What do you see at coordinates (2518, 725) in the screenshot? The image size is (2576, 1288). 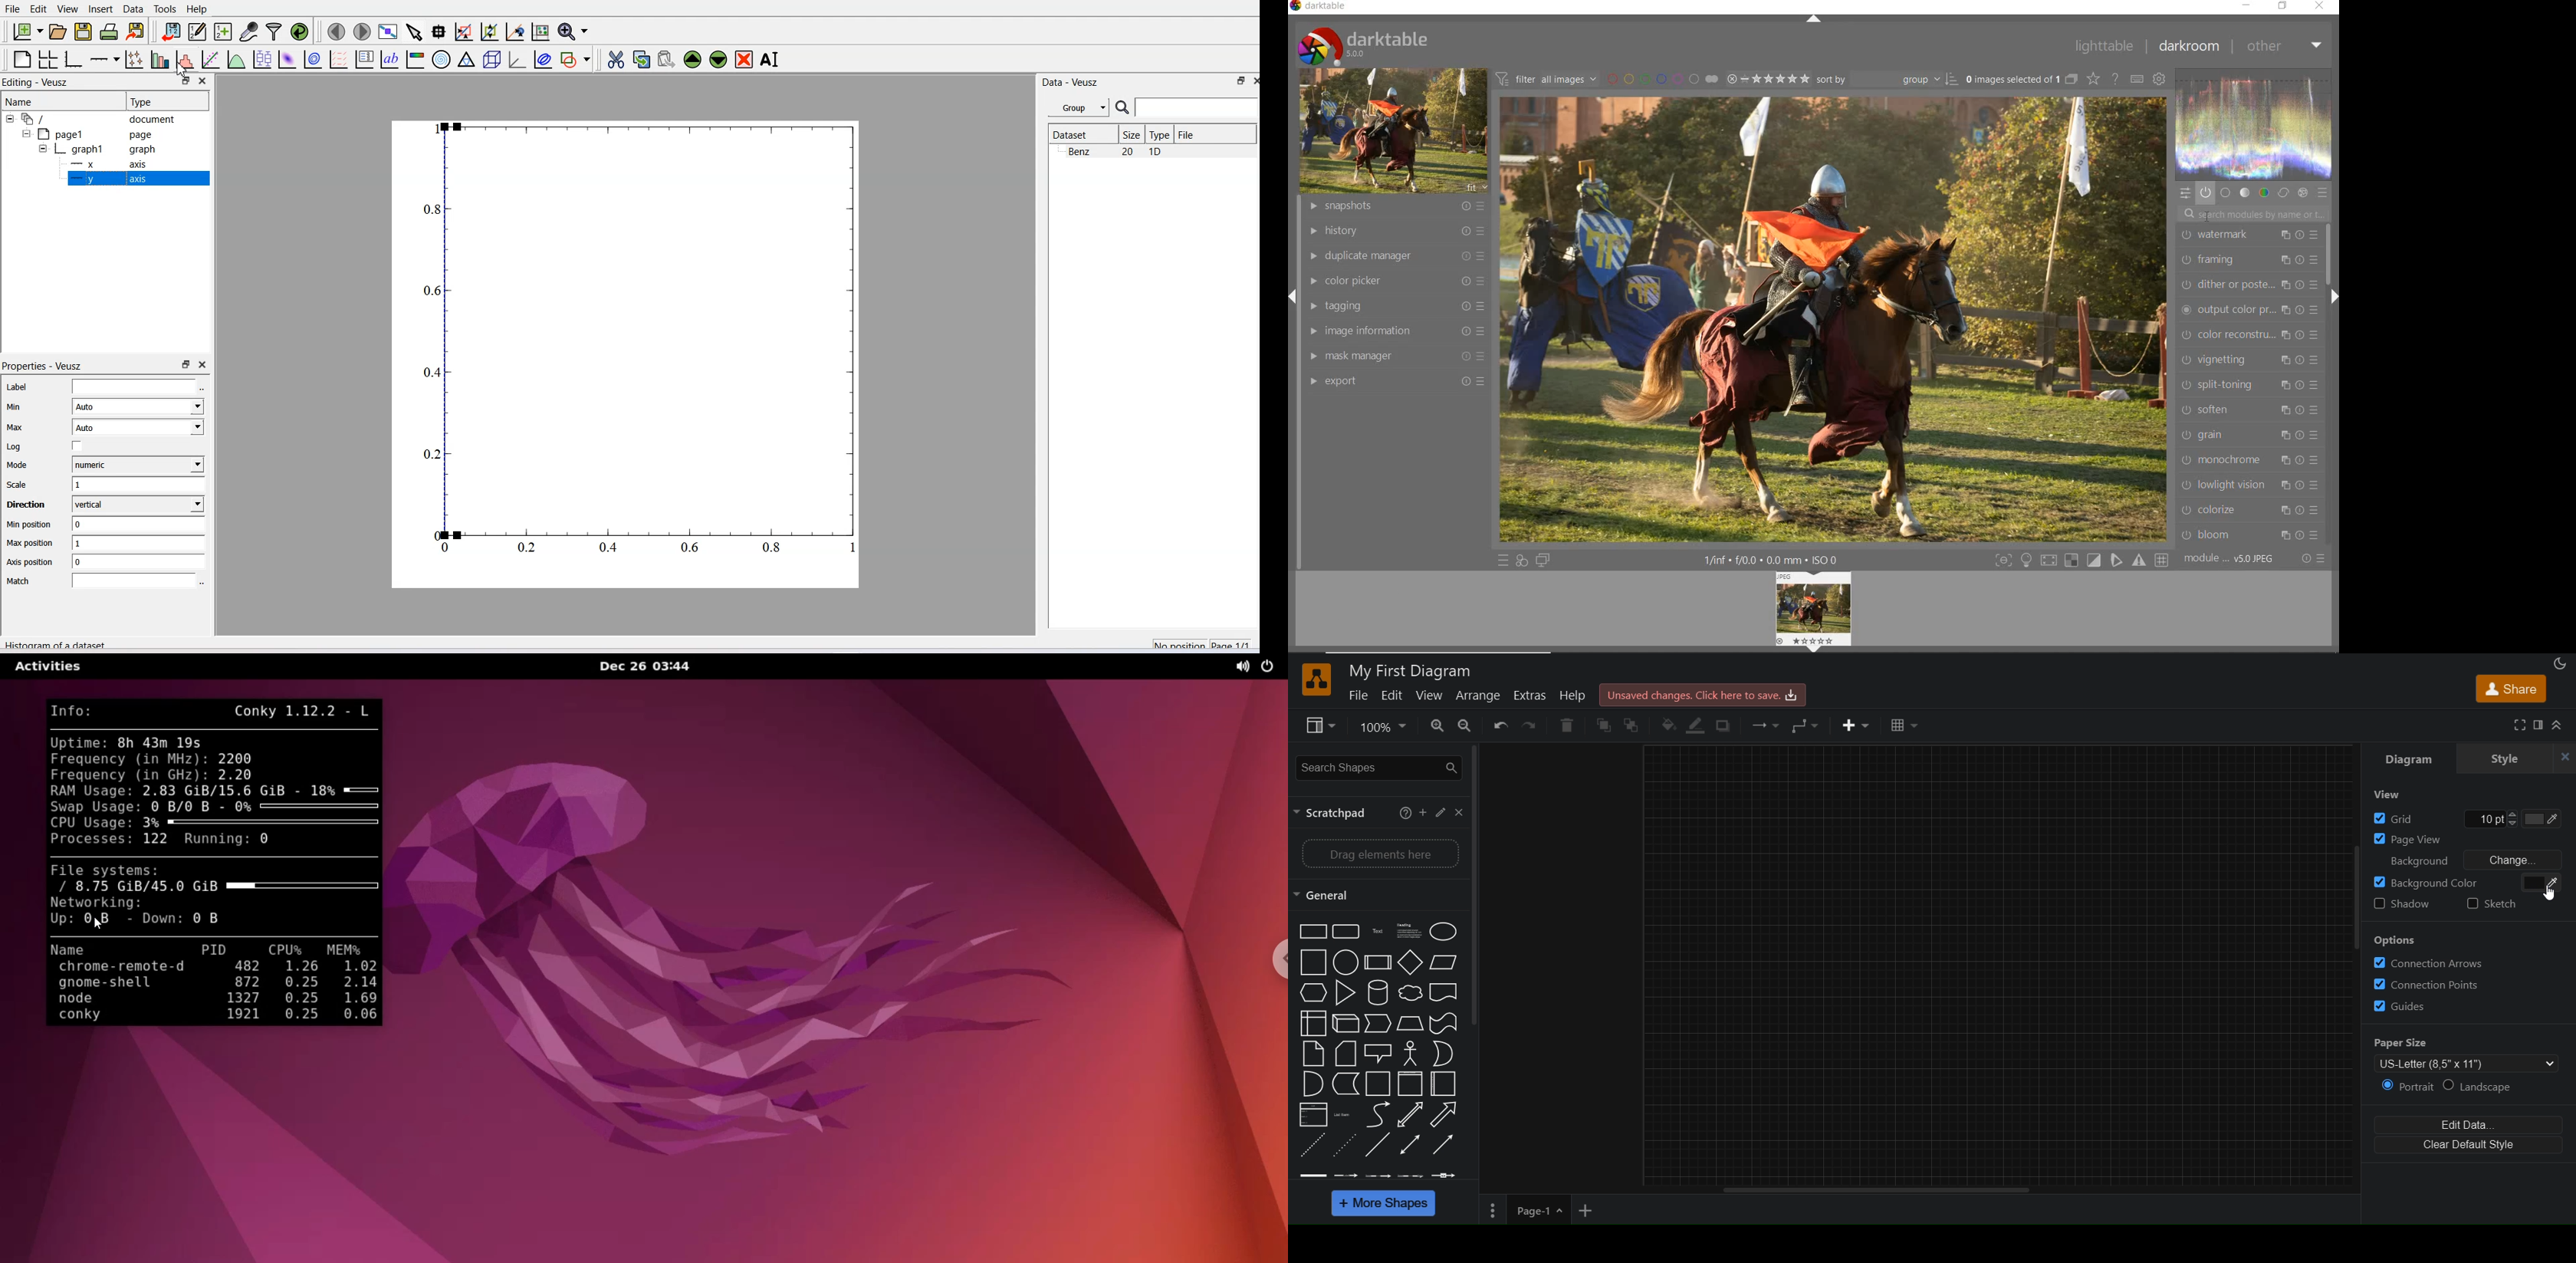 I see `fullscreen` at bounding box center [2518, 725].